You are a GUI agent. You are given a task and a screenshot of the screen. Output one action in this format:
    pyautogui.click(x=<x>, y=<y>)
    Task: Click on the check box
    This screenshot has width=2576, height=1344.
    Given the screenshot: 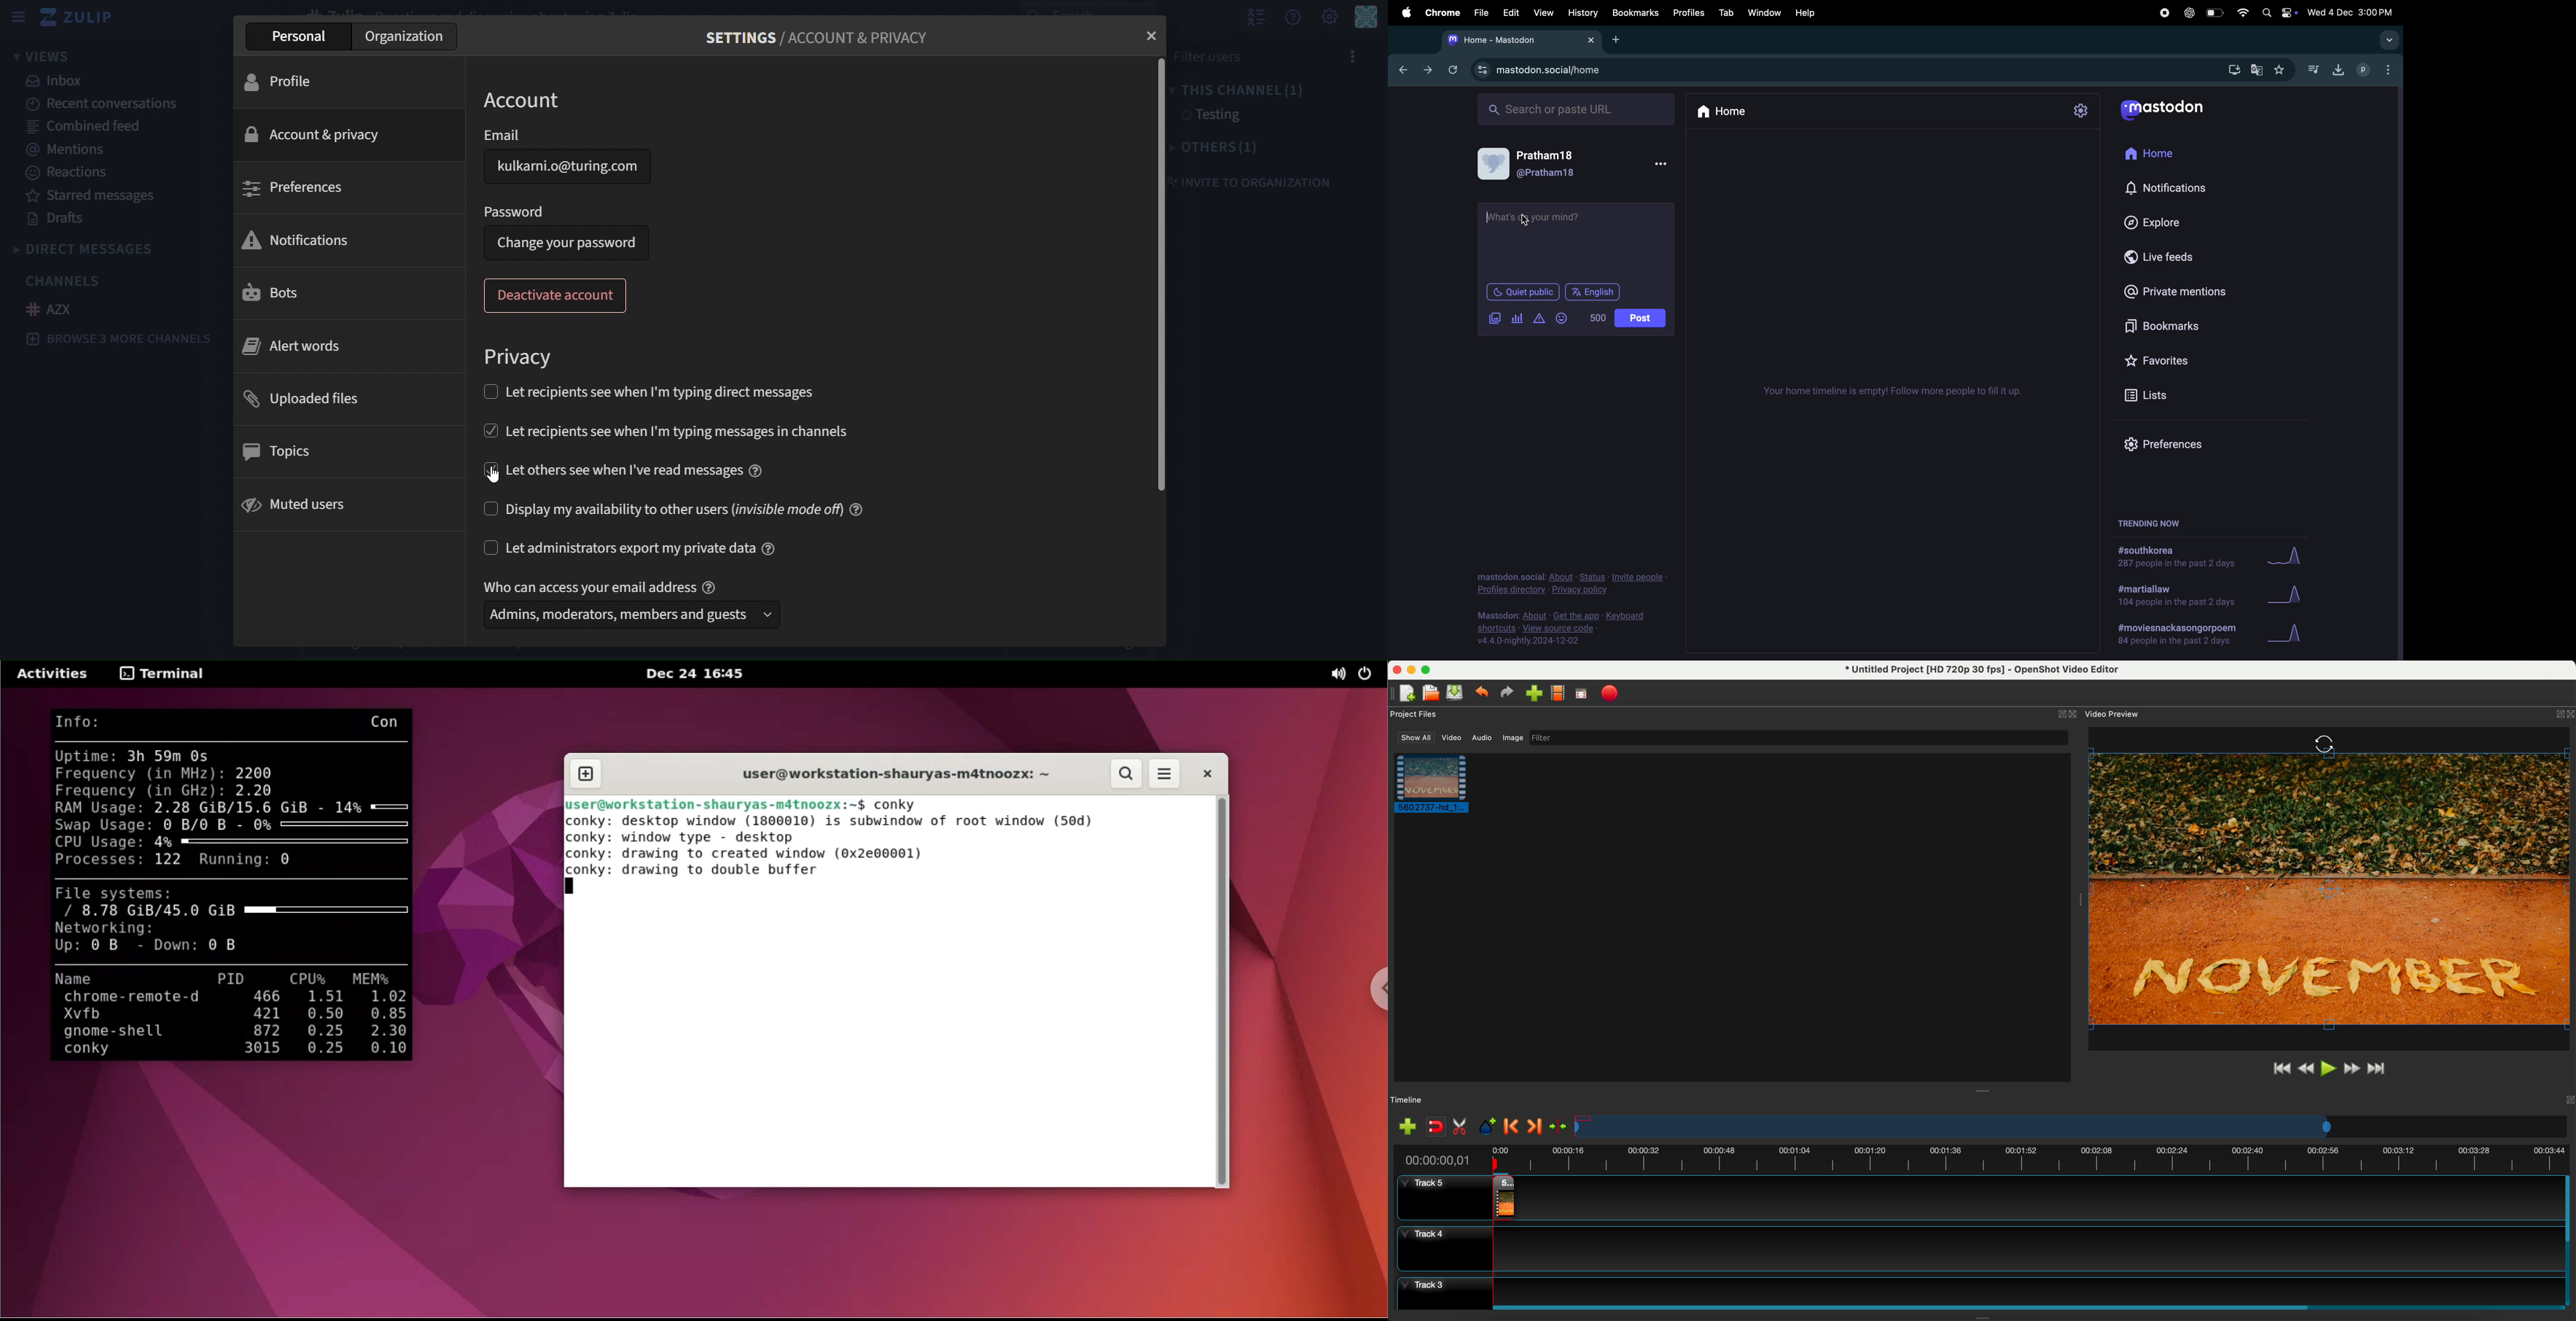 What is the action you would take?
    pyautogui.click(x=491, y=548)
    